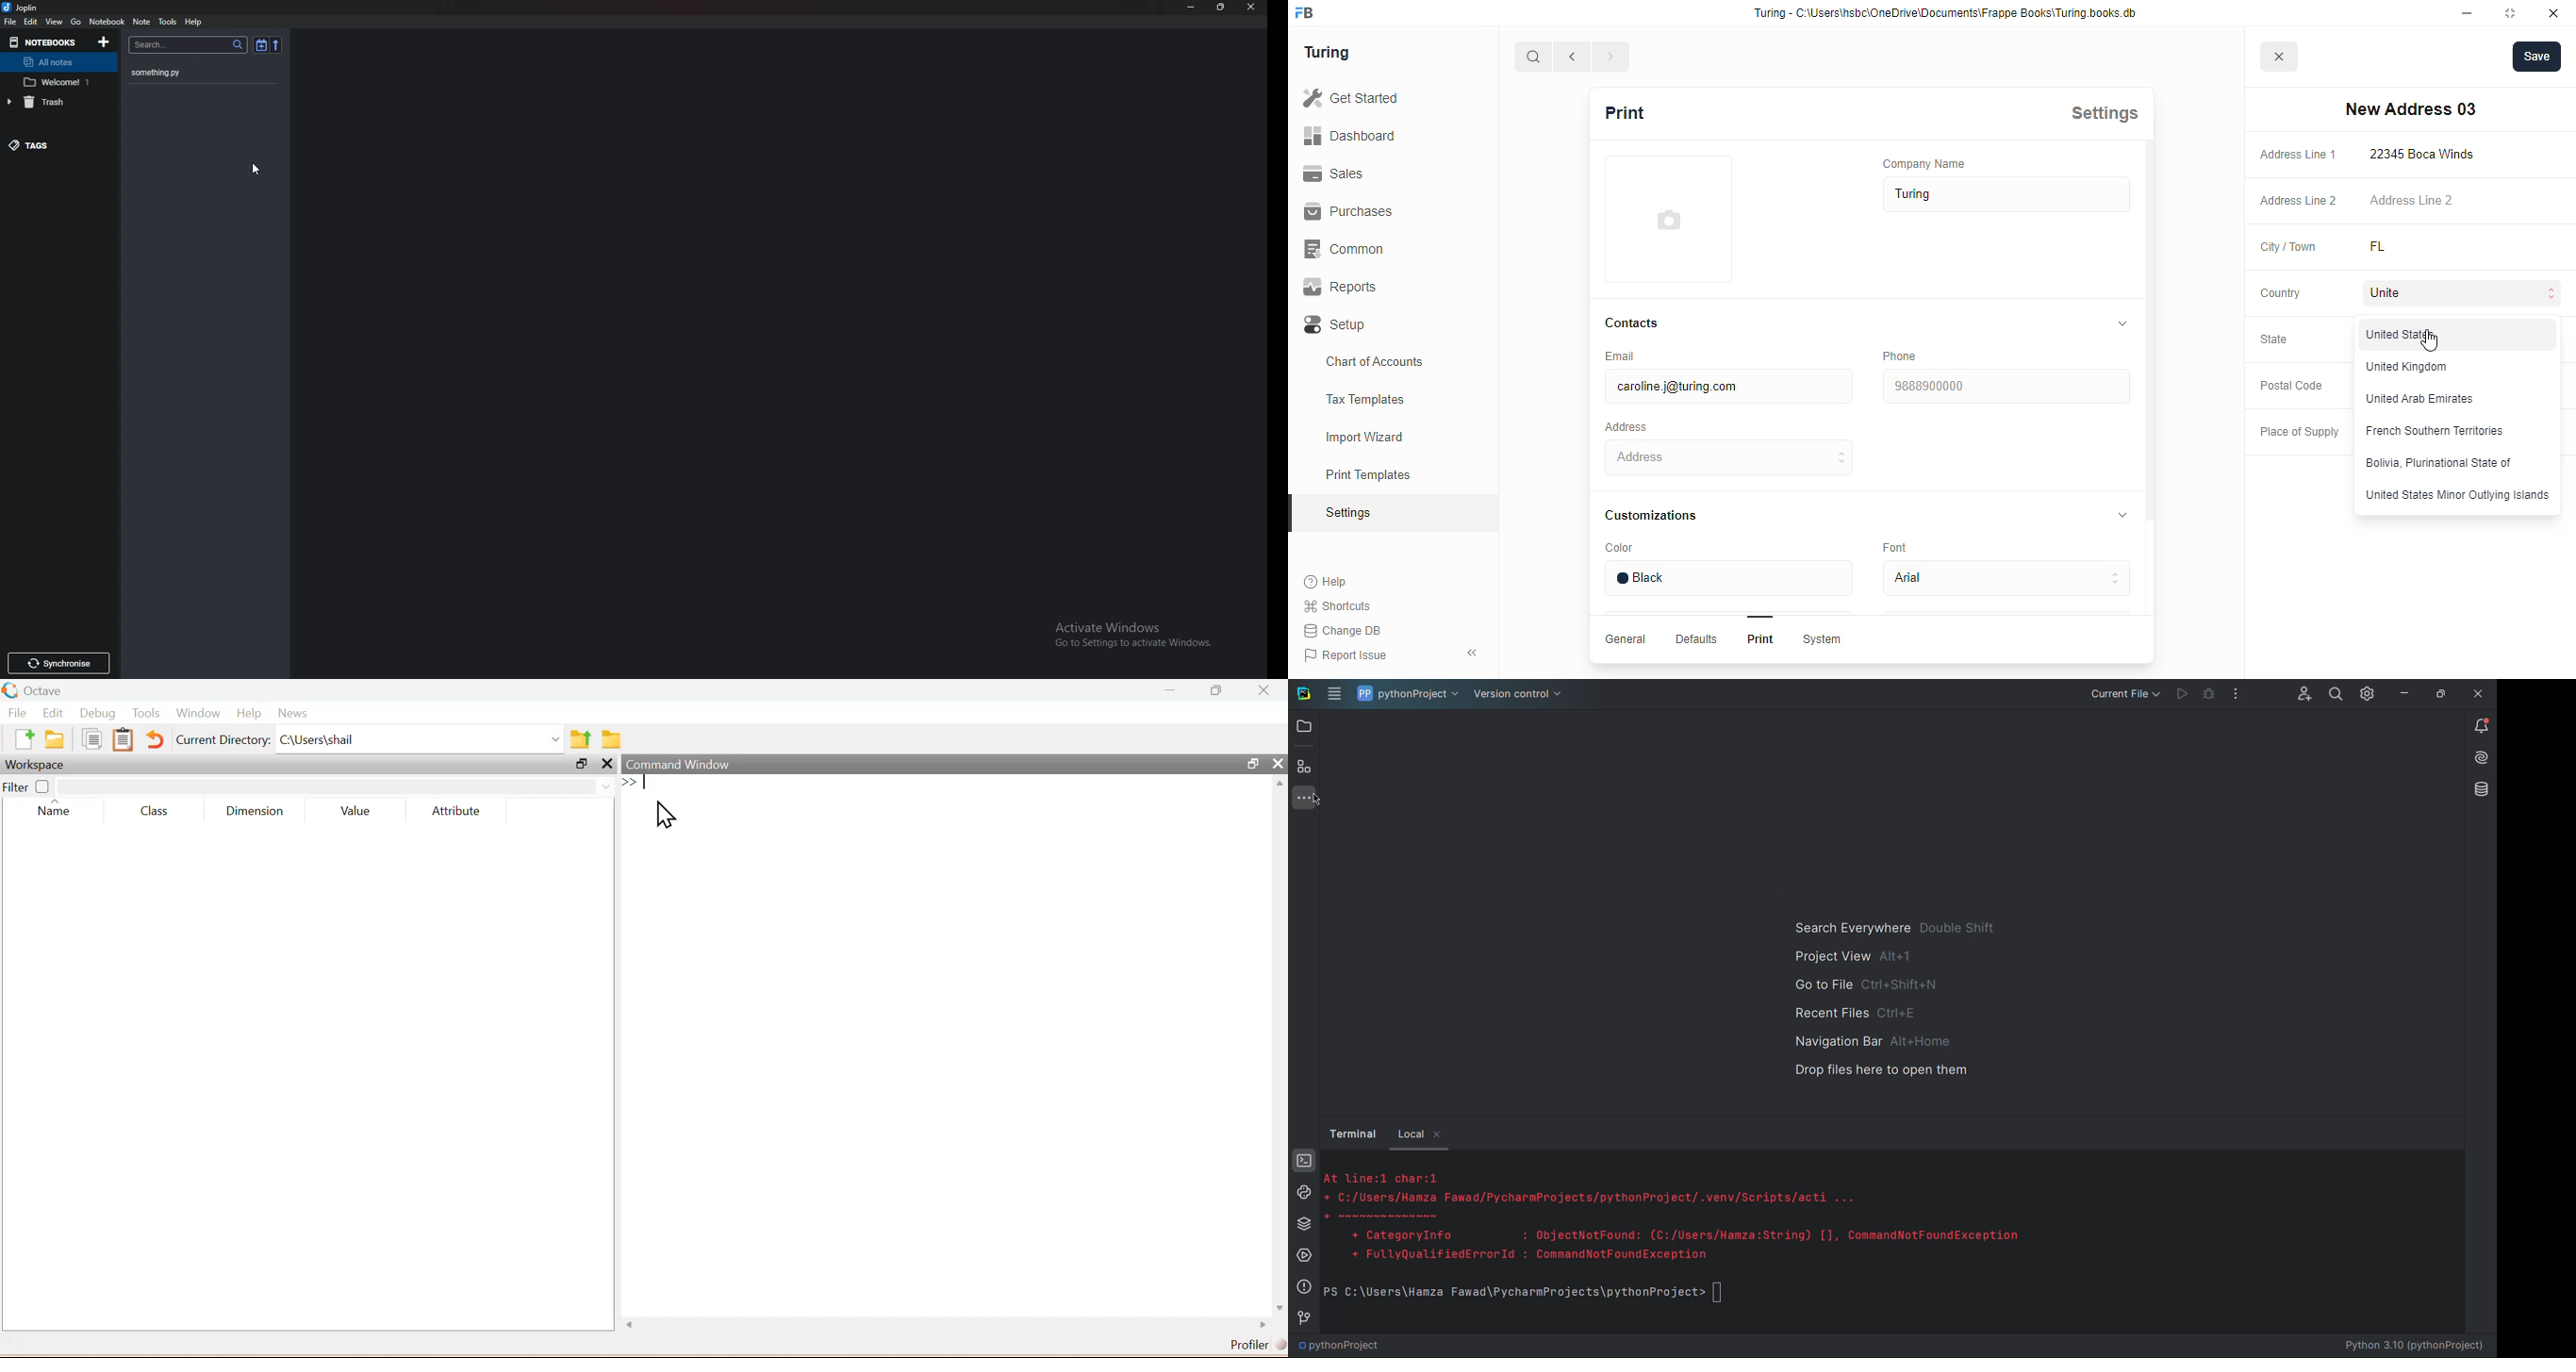  What do you see at coordinates (2281, 293) in the screenshot?
I see `country` at bounding box center [2281, 293].